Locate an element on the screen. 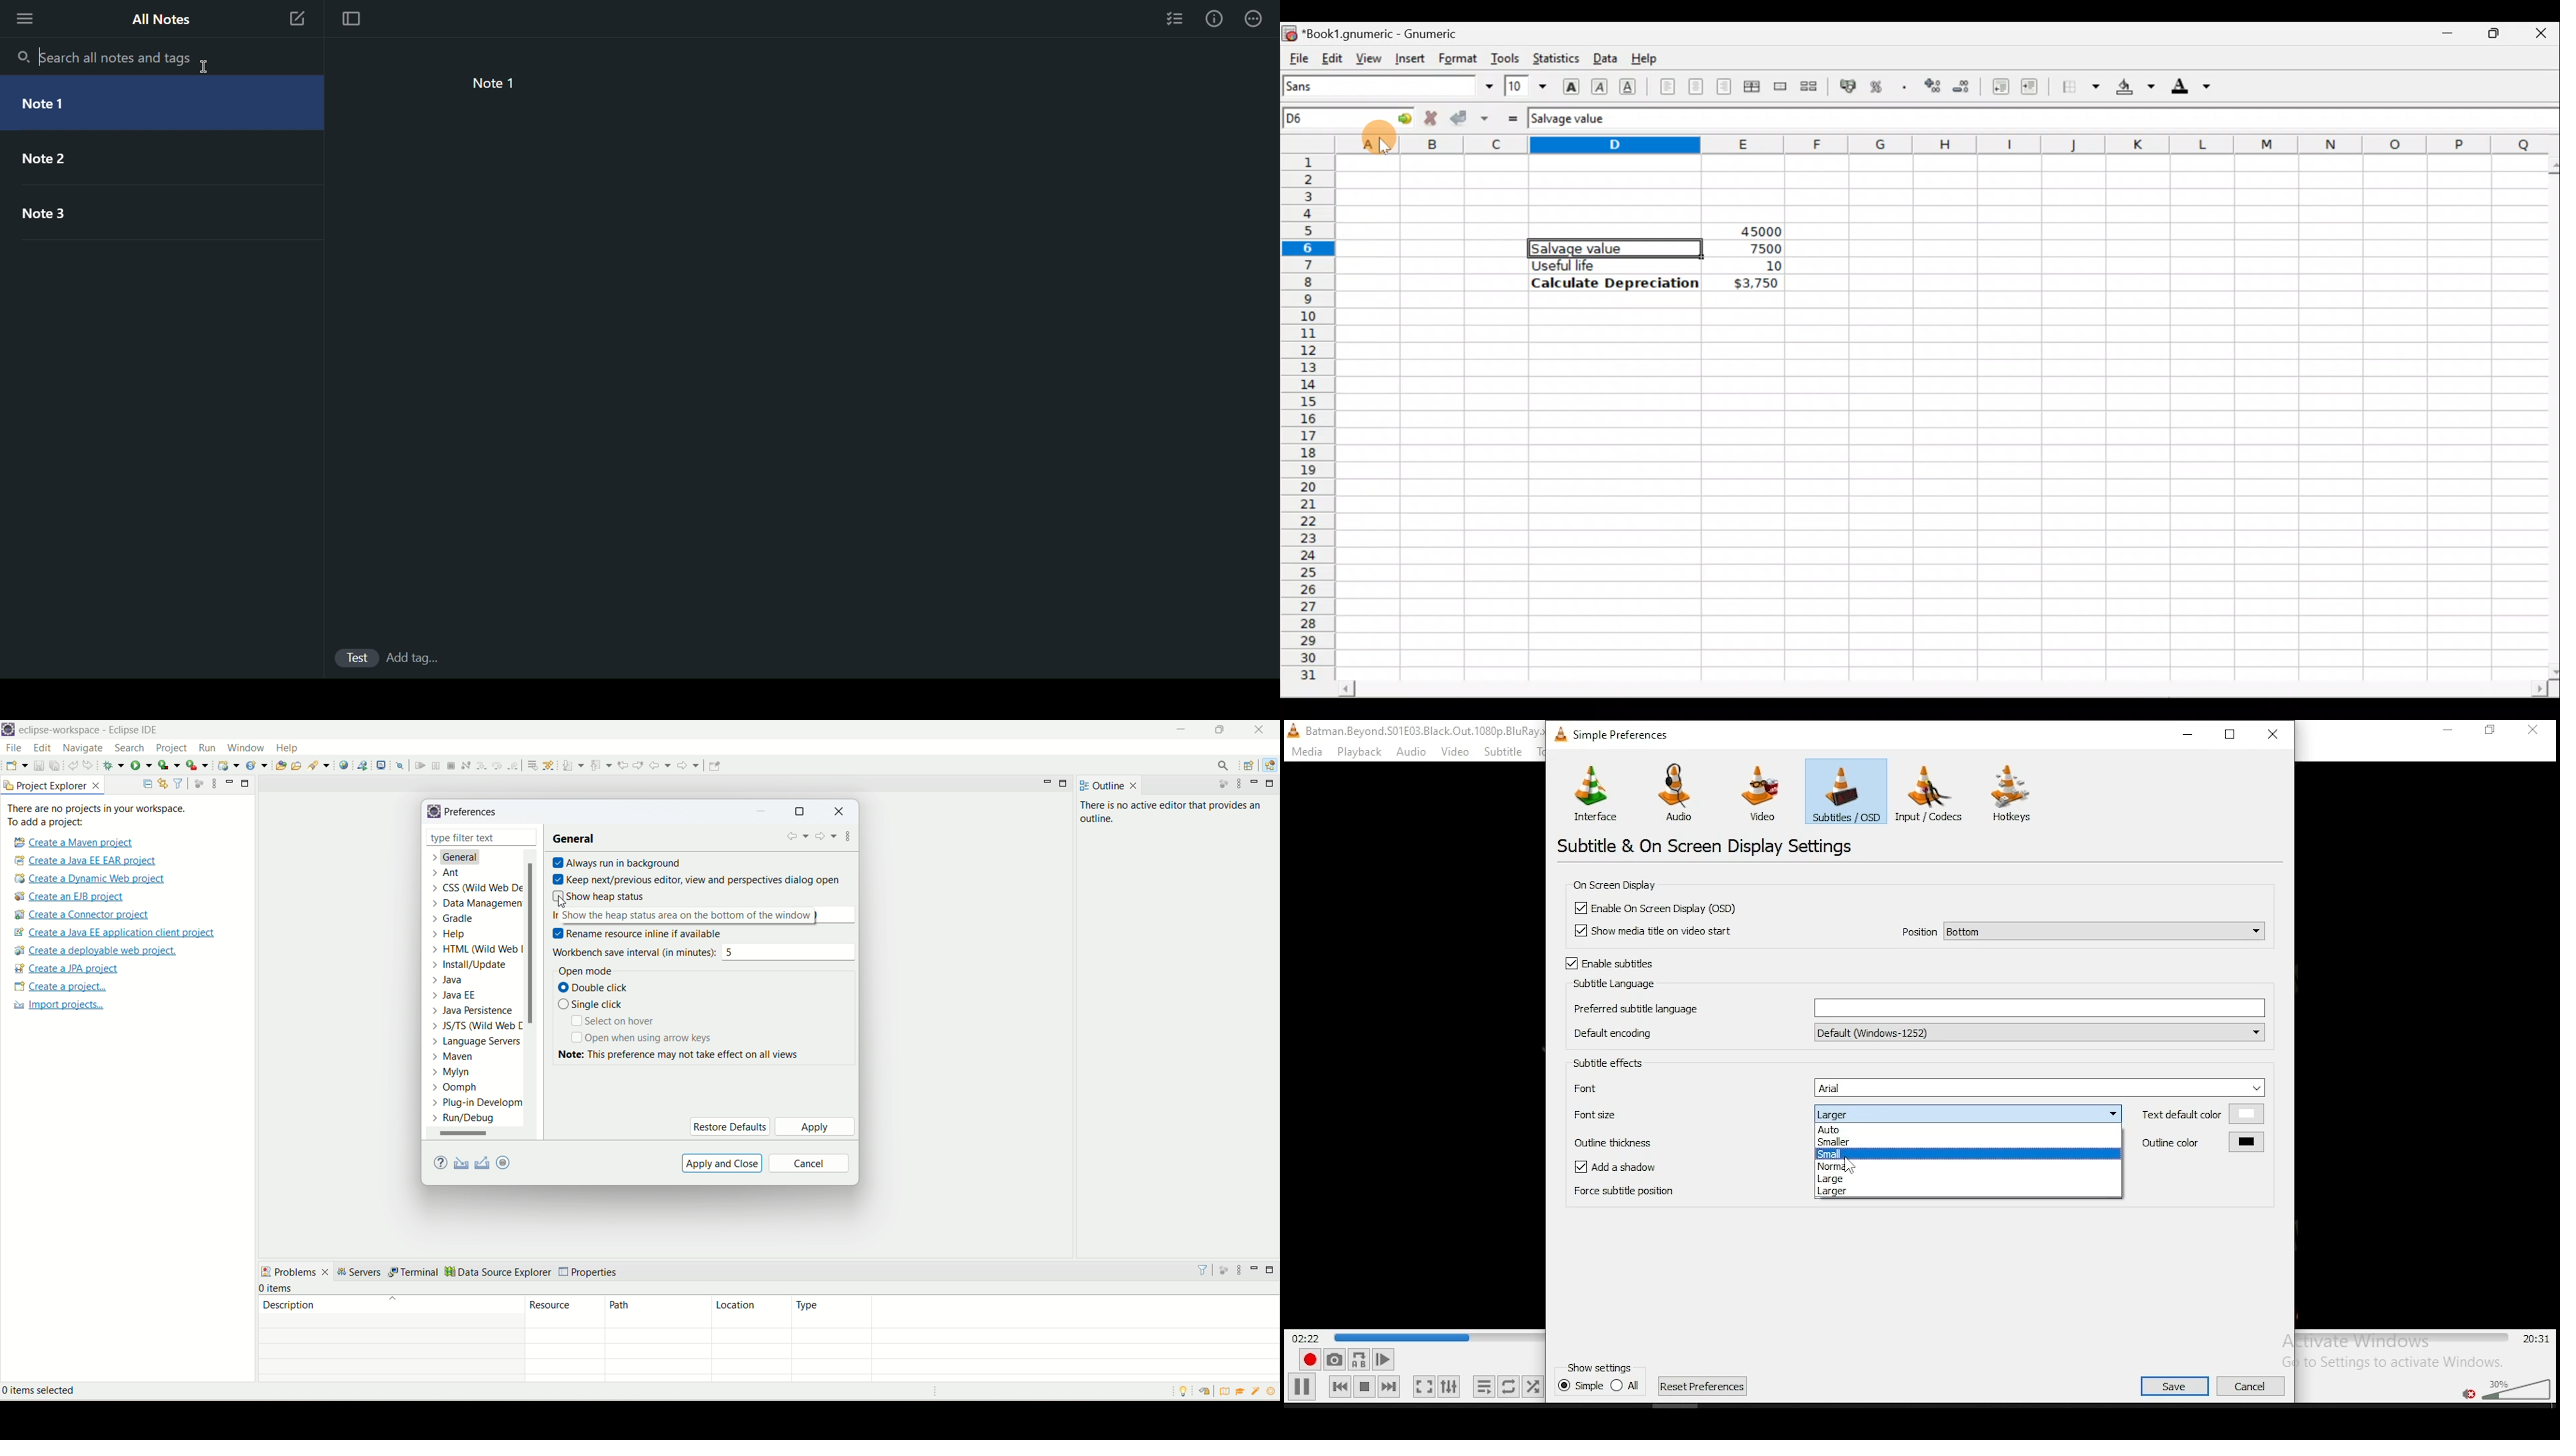  import projects is located at coordinates (57, 1007).